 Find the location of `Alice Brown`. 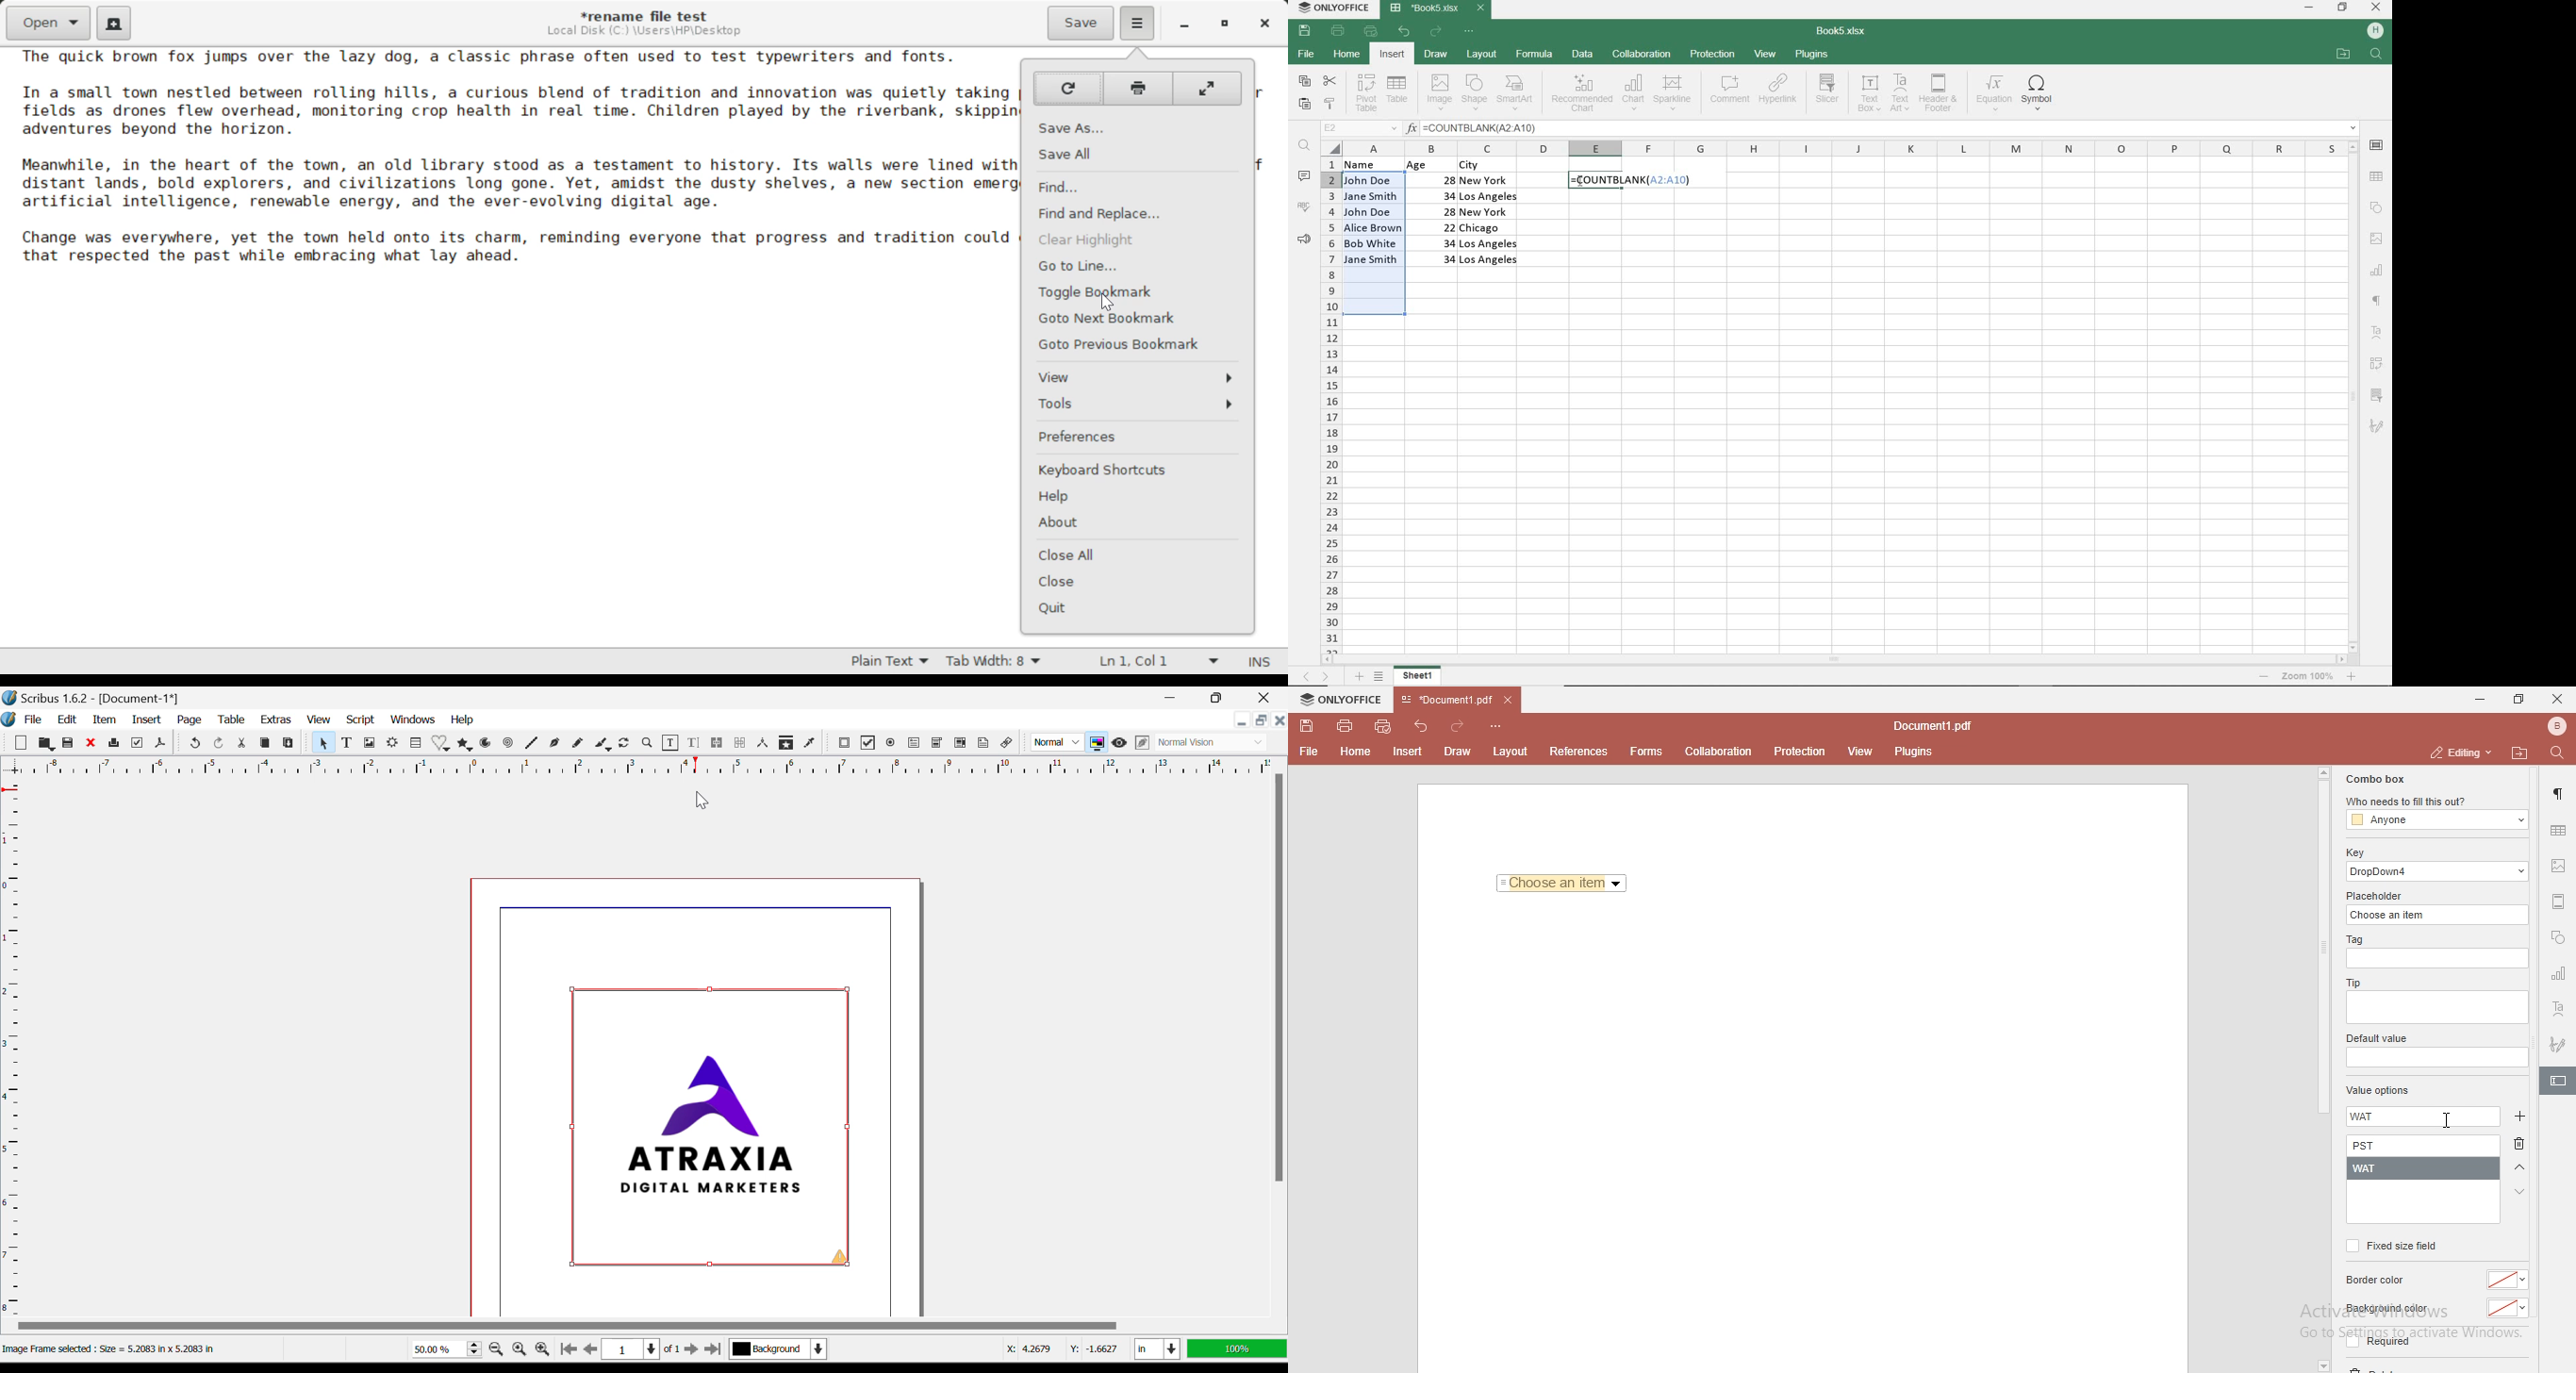

Alice Brown is located at coordinates (1373, 228).